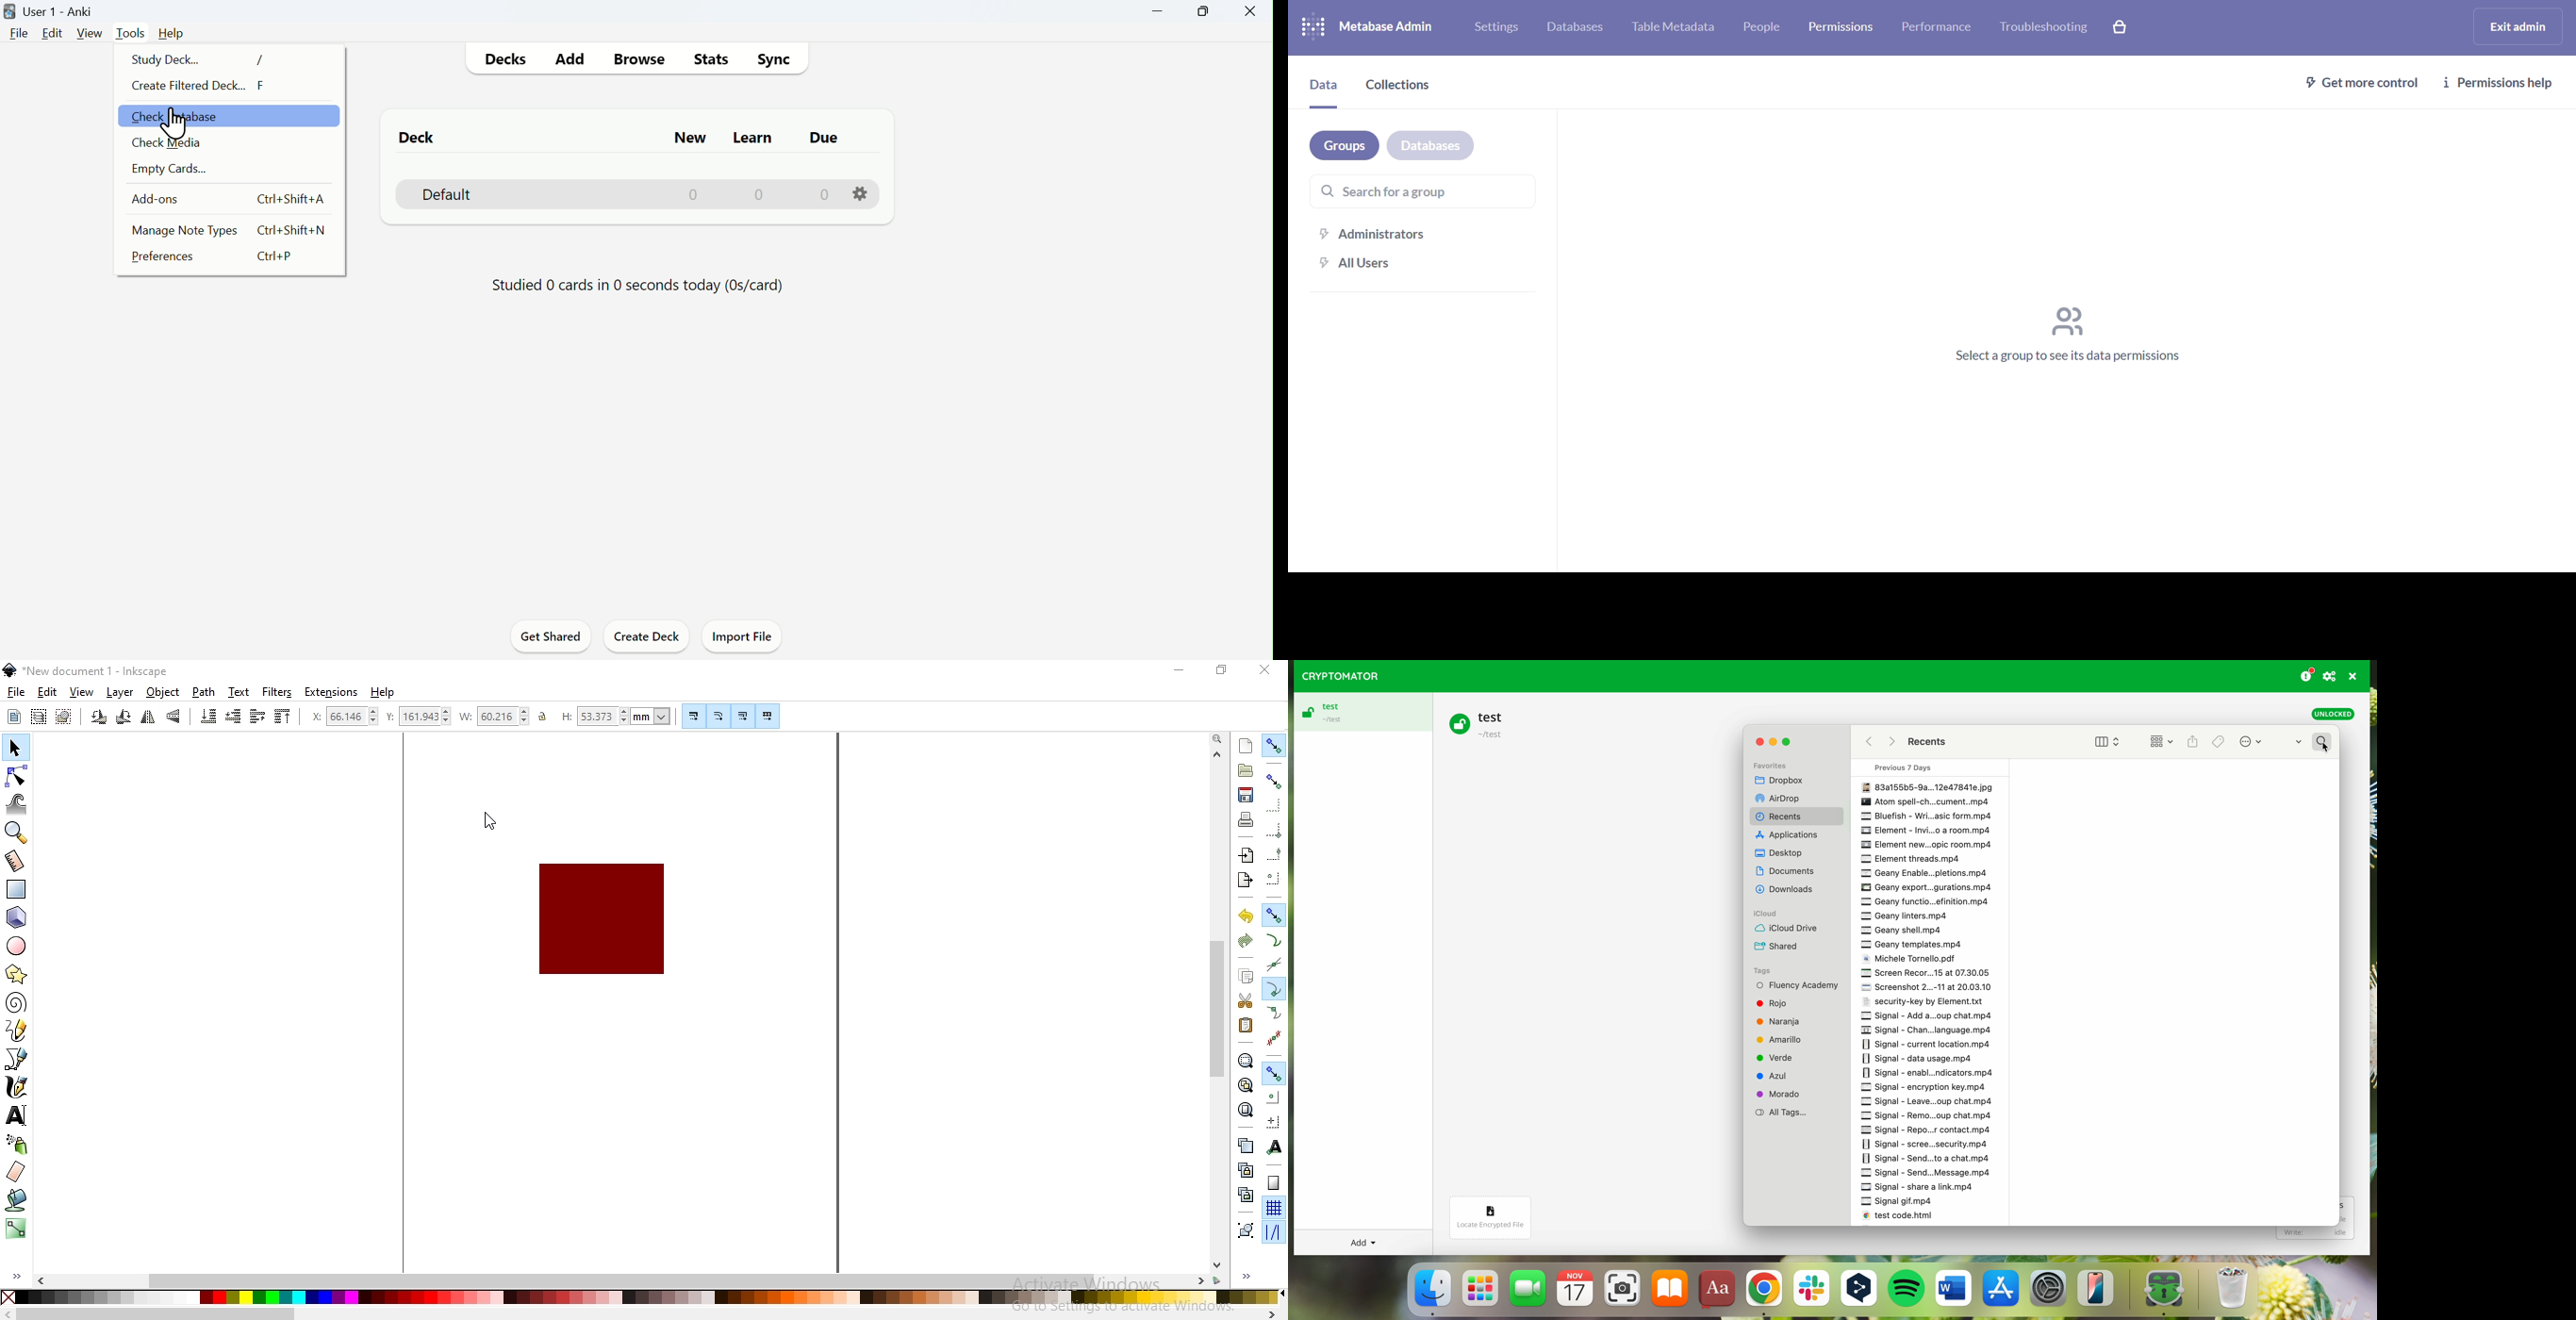 This screenshot has height=1344, width=2576. I want to click on edit, so click(47, 691).